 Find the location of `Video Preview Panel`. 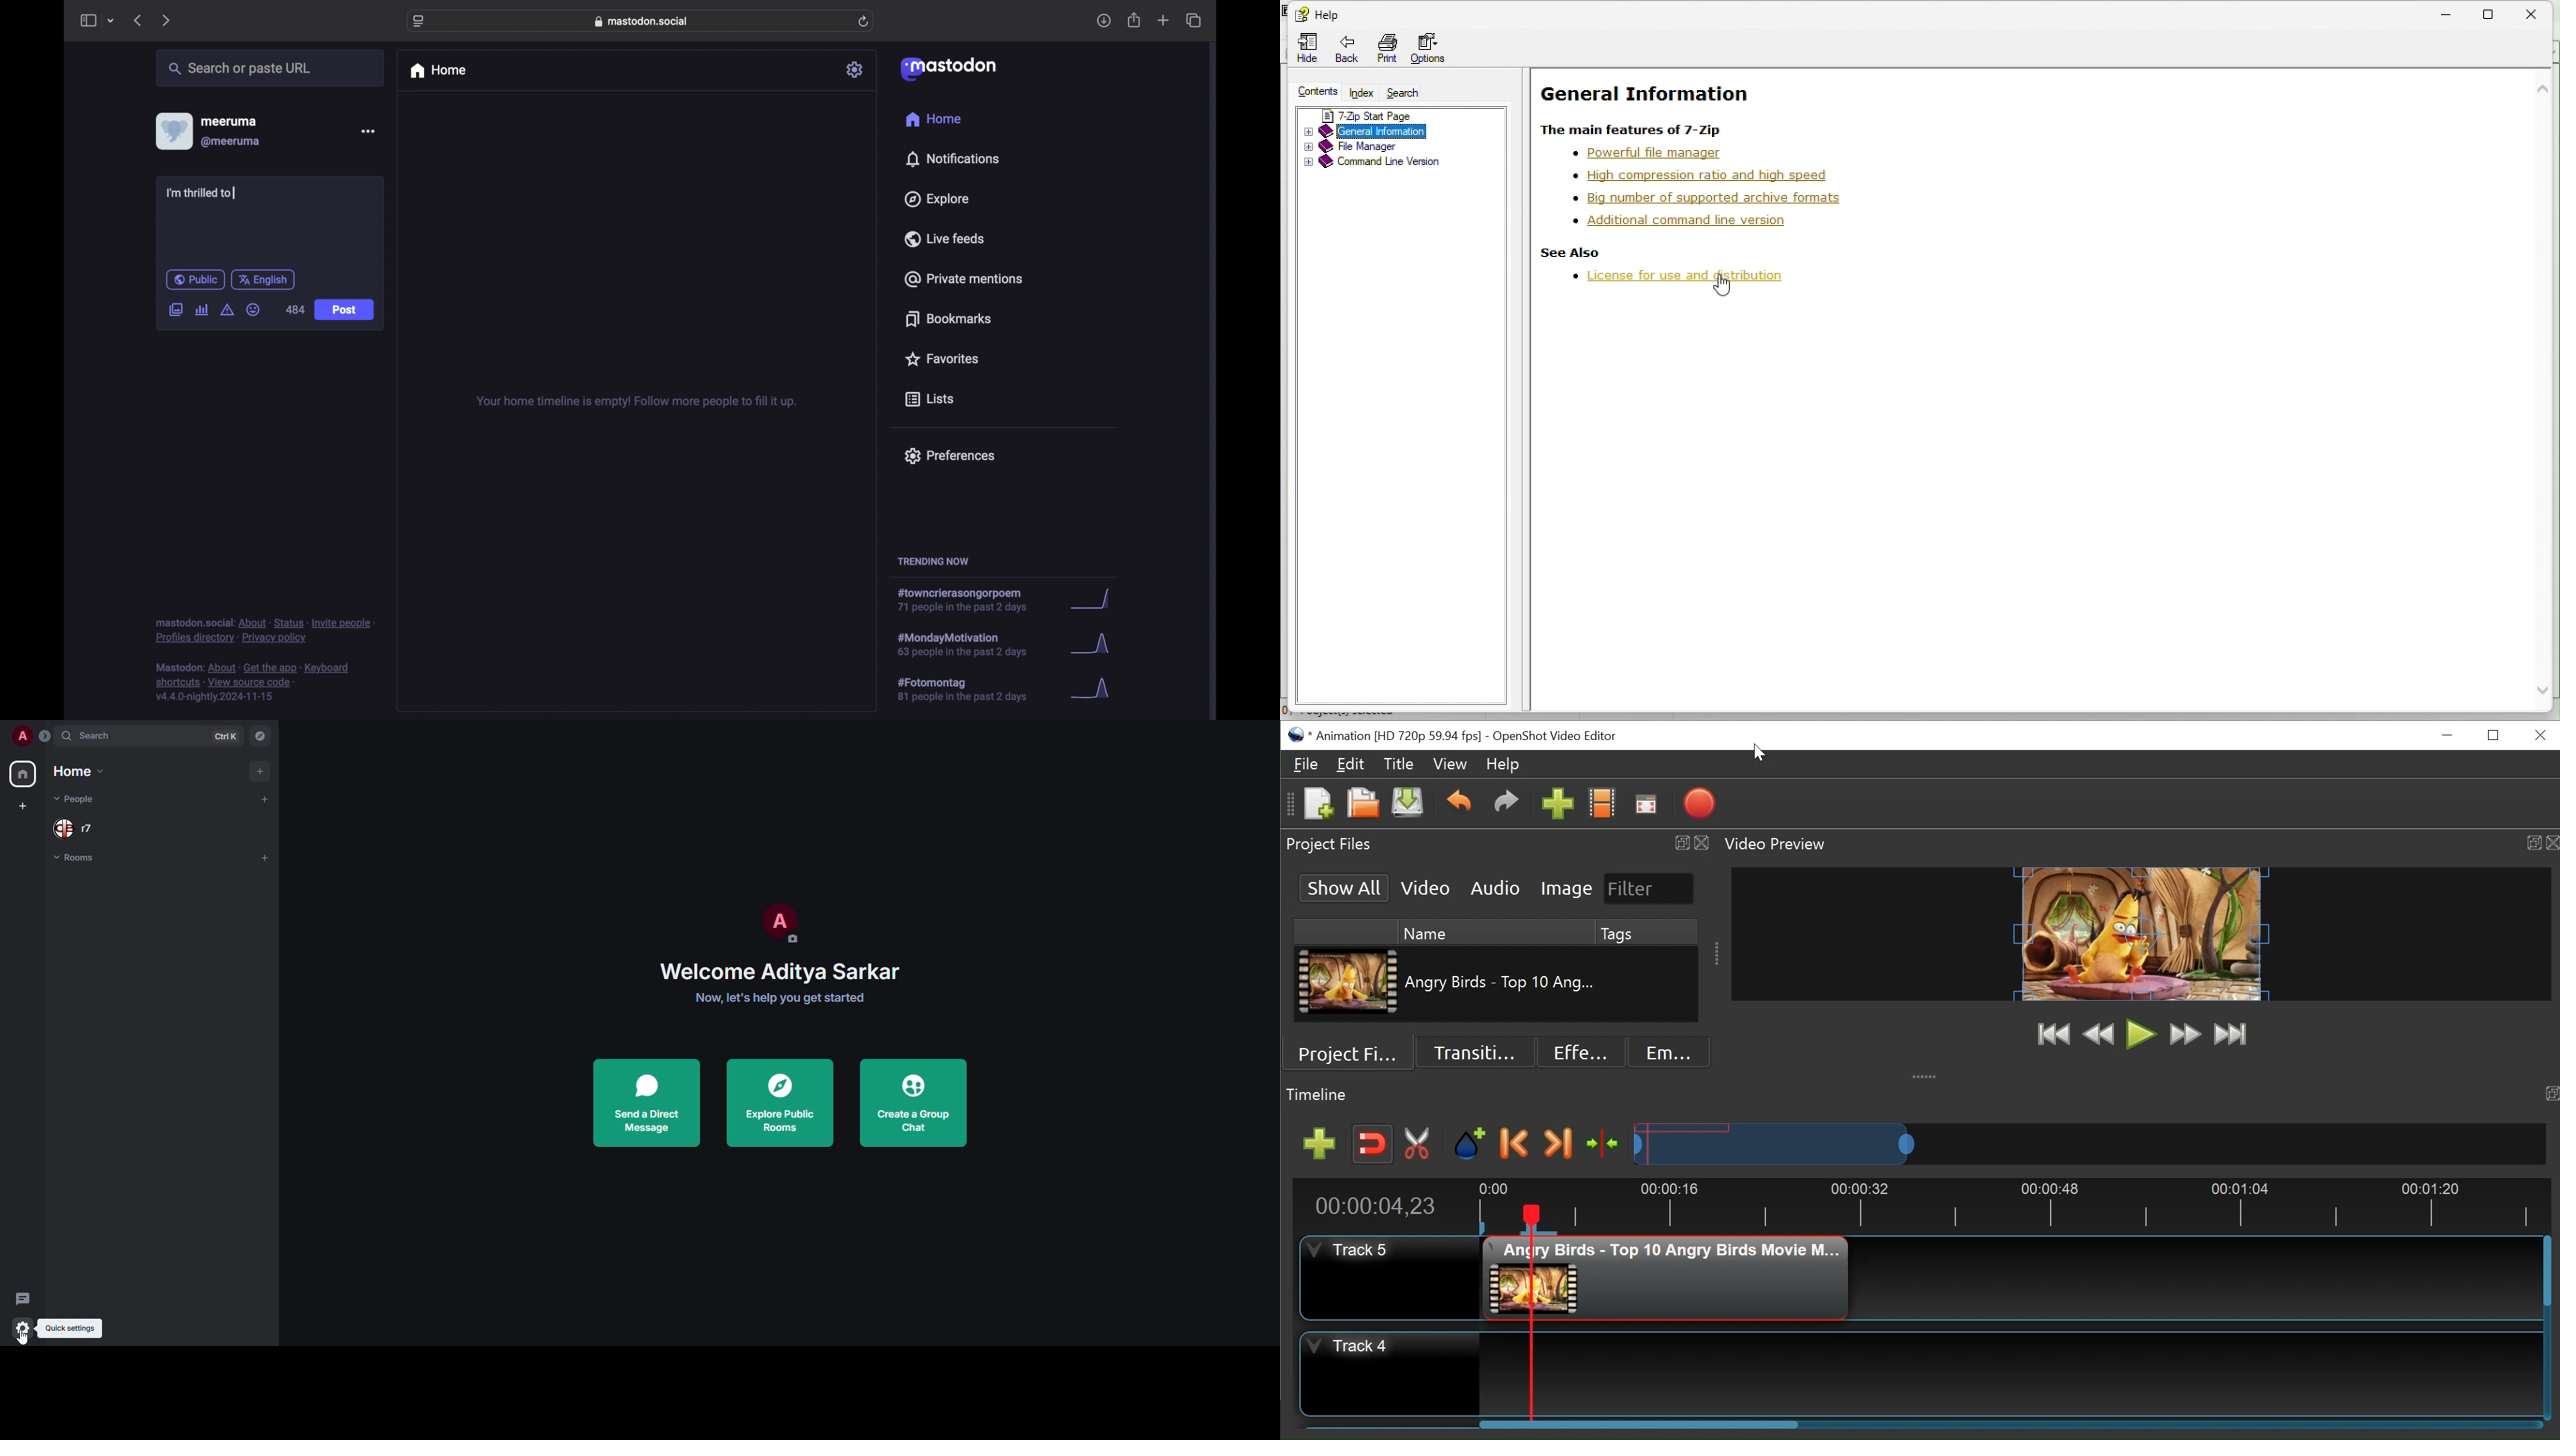

Video Preview Panel is located at coordinates (2139, 844).